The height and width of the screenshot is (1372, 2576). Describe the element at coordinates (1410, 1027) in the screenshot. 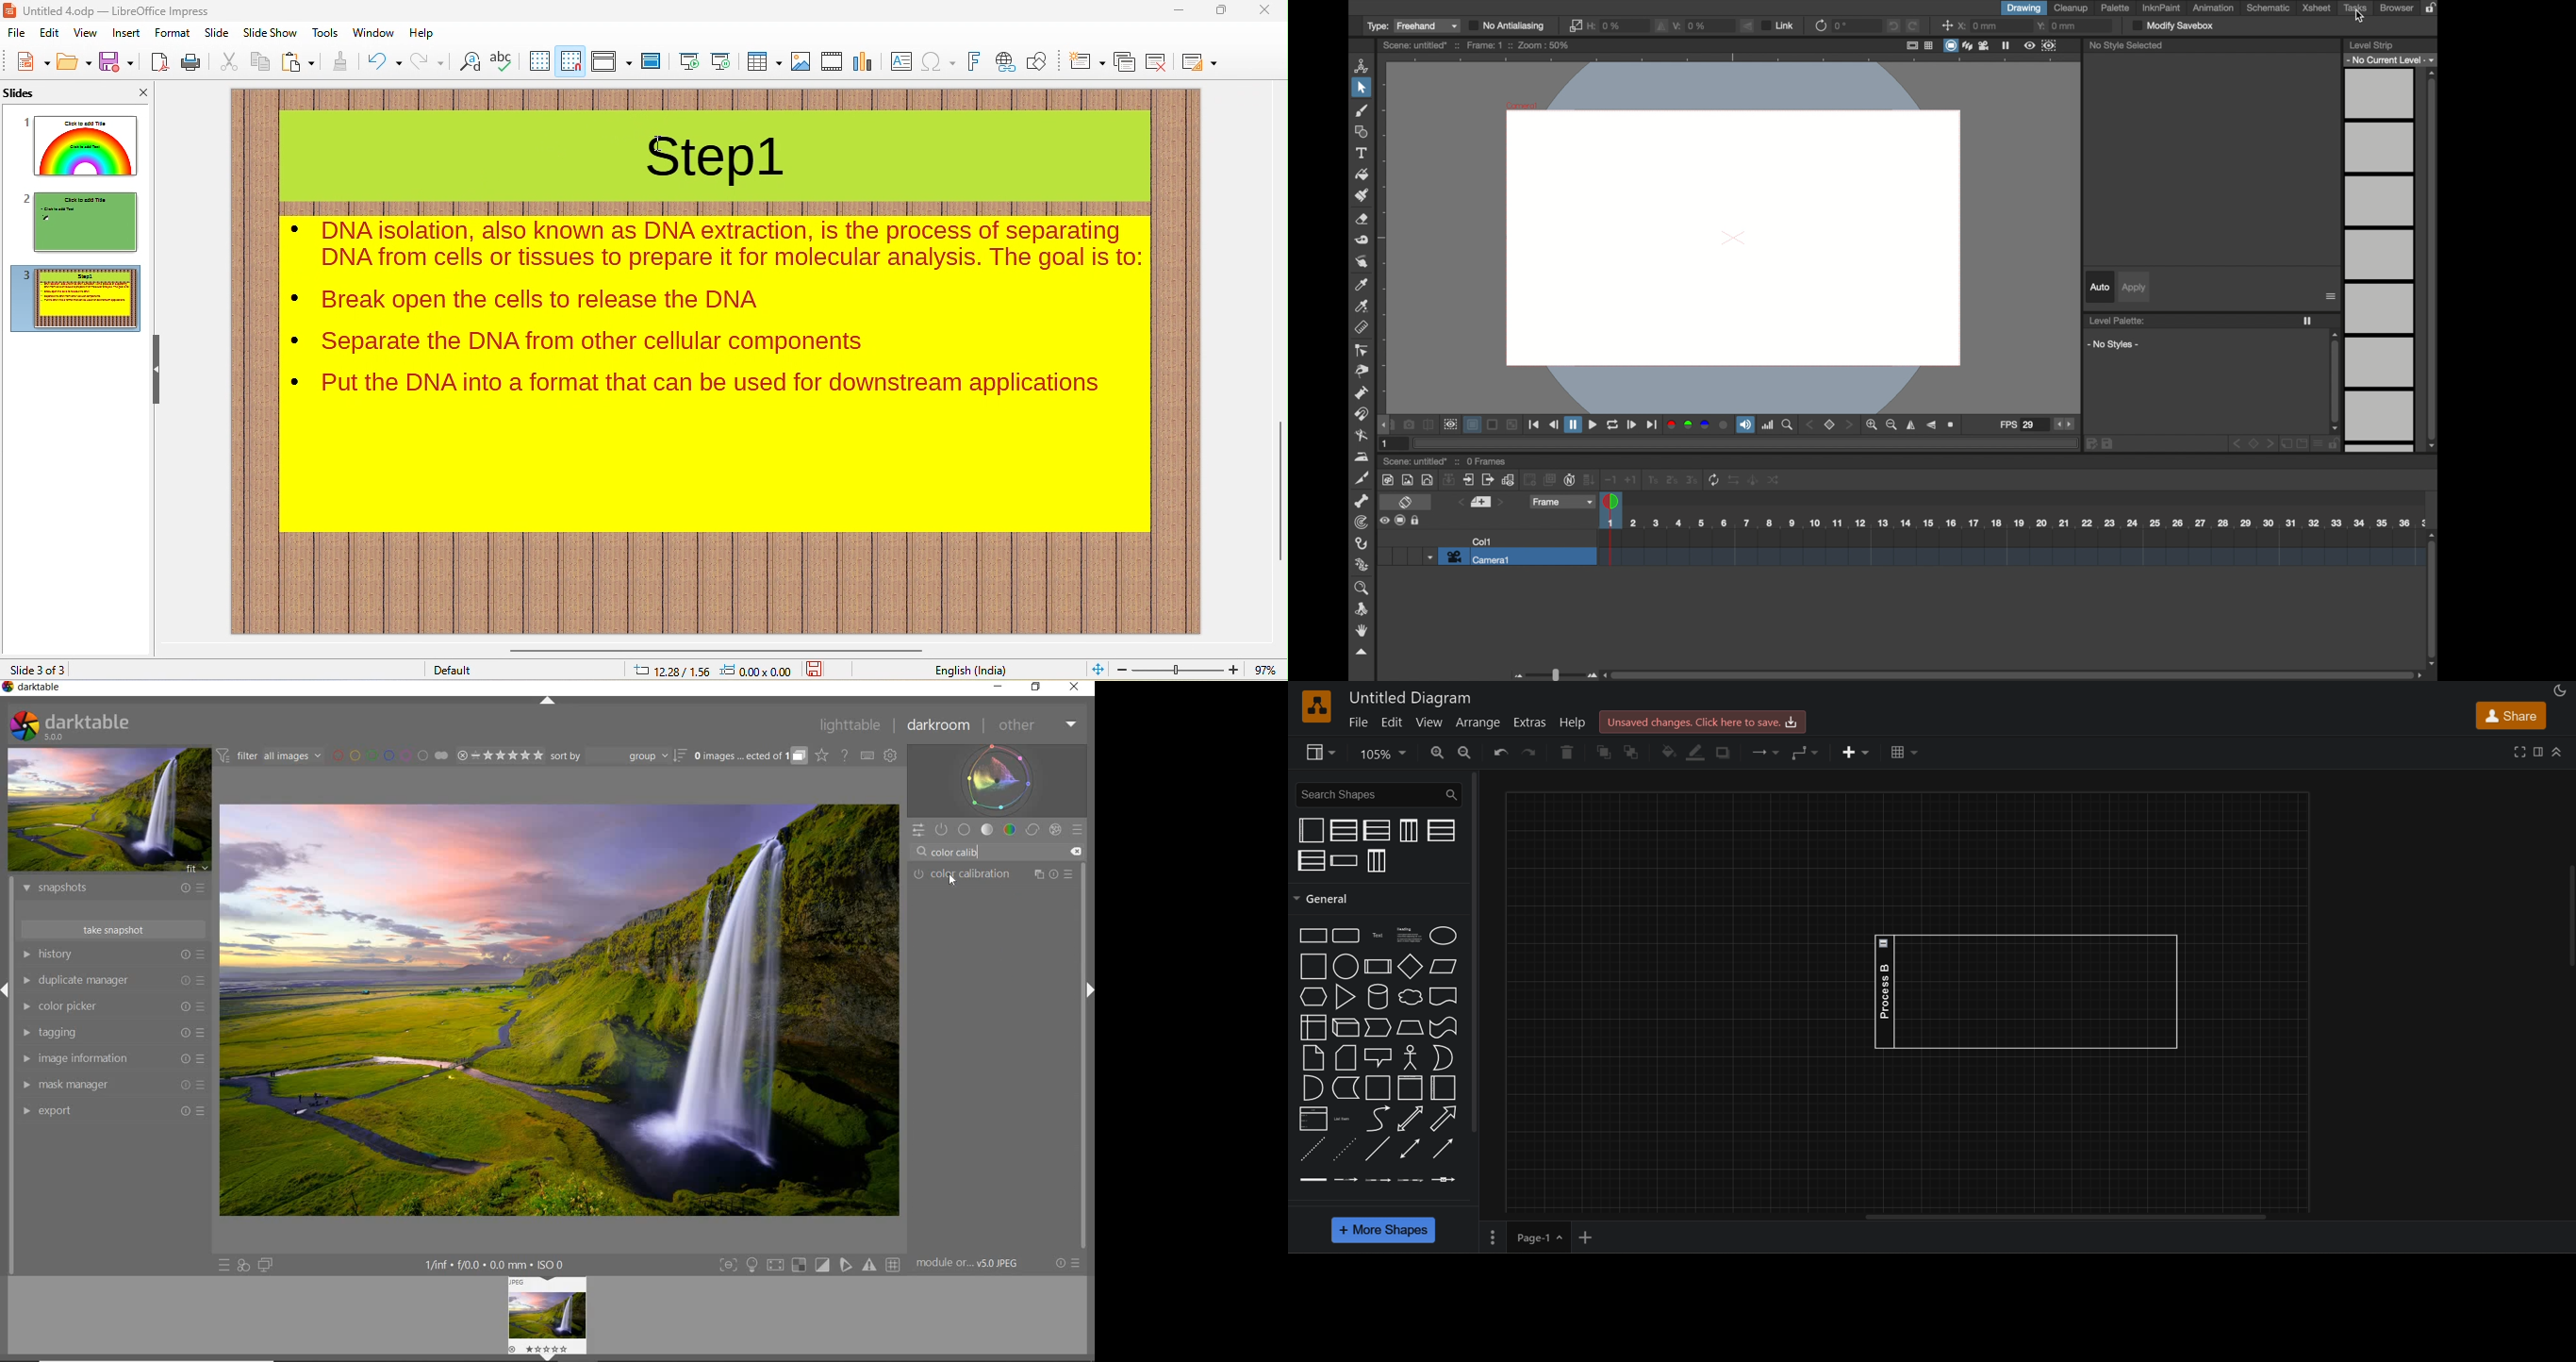

I see `trapezoid` at that location.